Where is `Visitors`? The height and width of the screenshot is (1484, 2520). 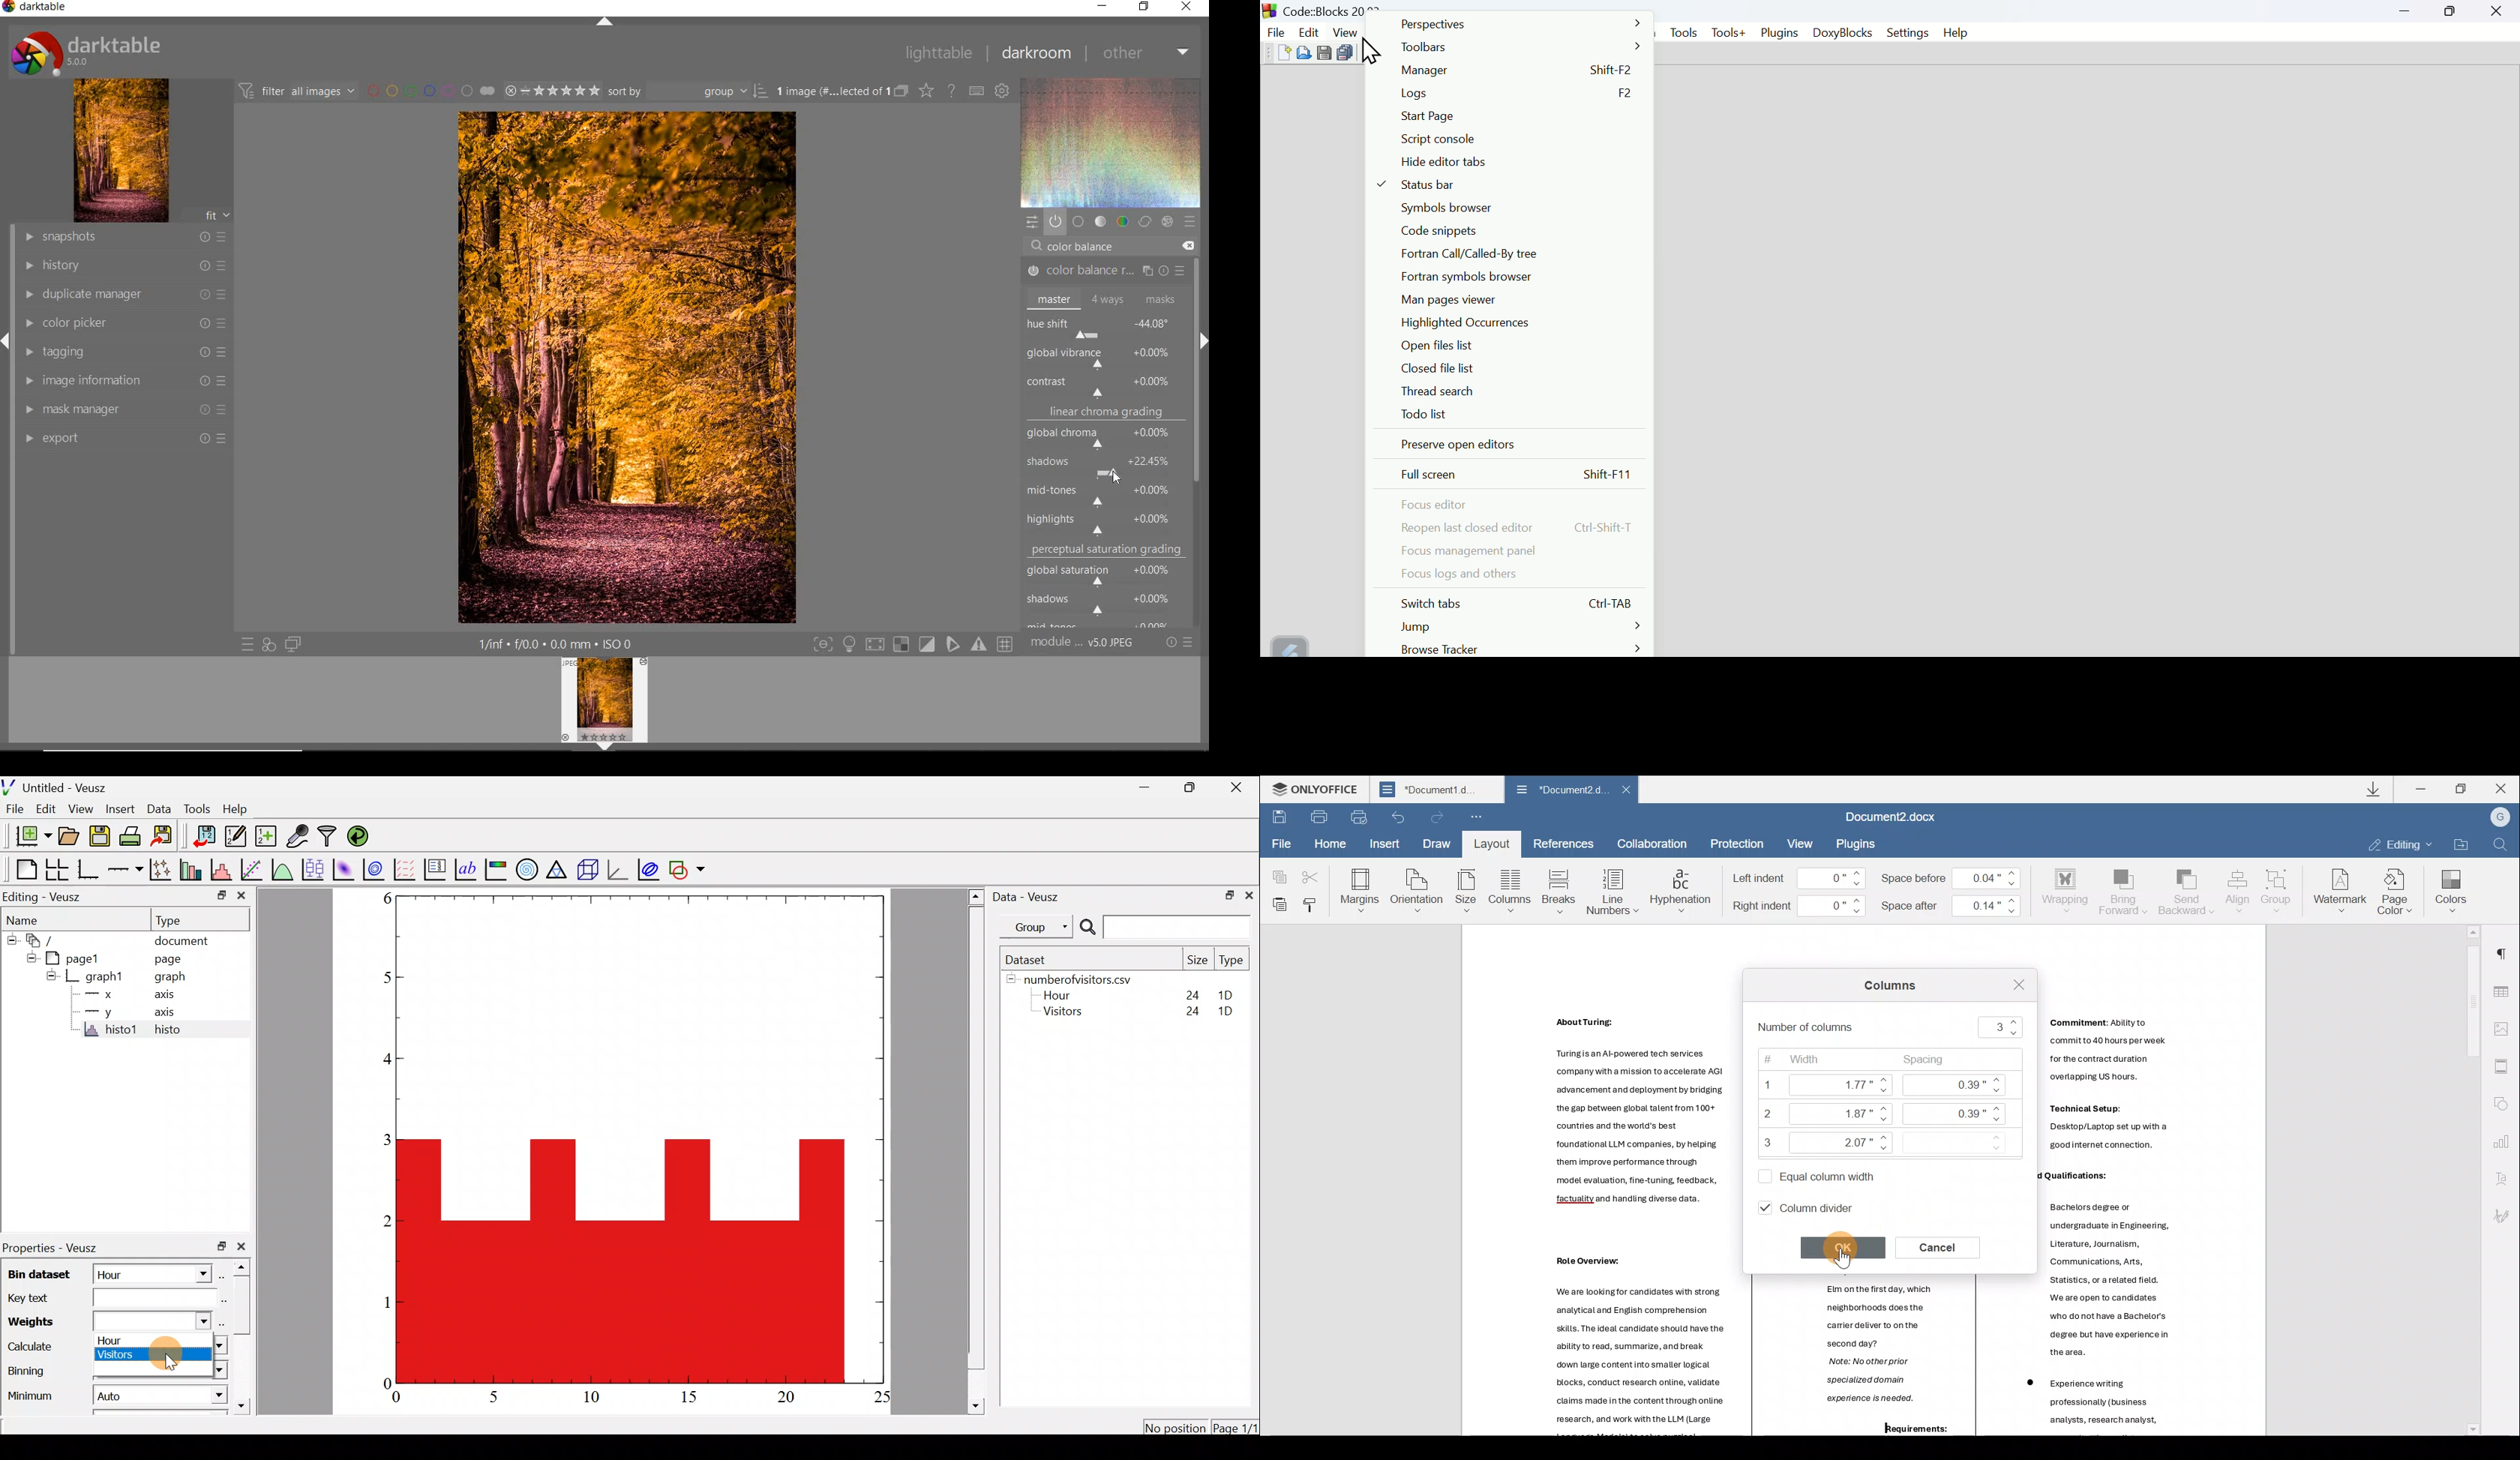 Visitors is located at coordinates (121, 1356).